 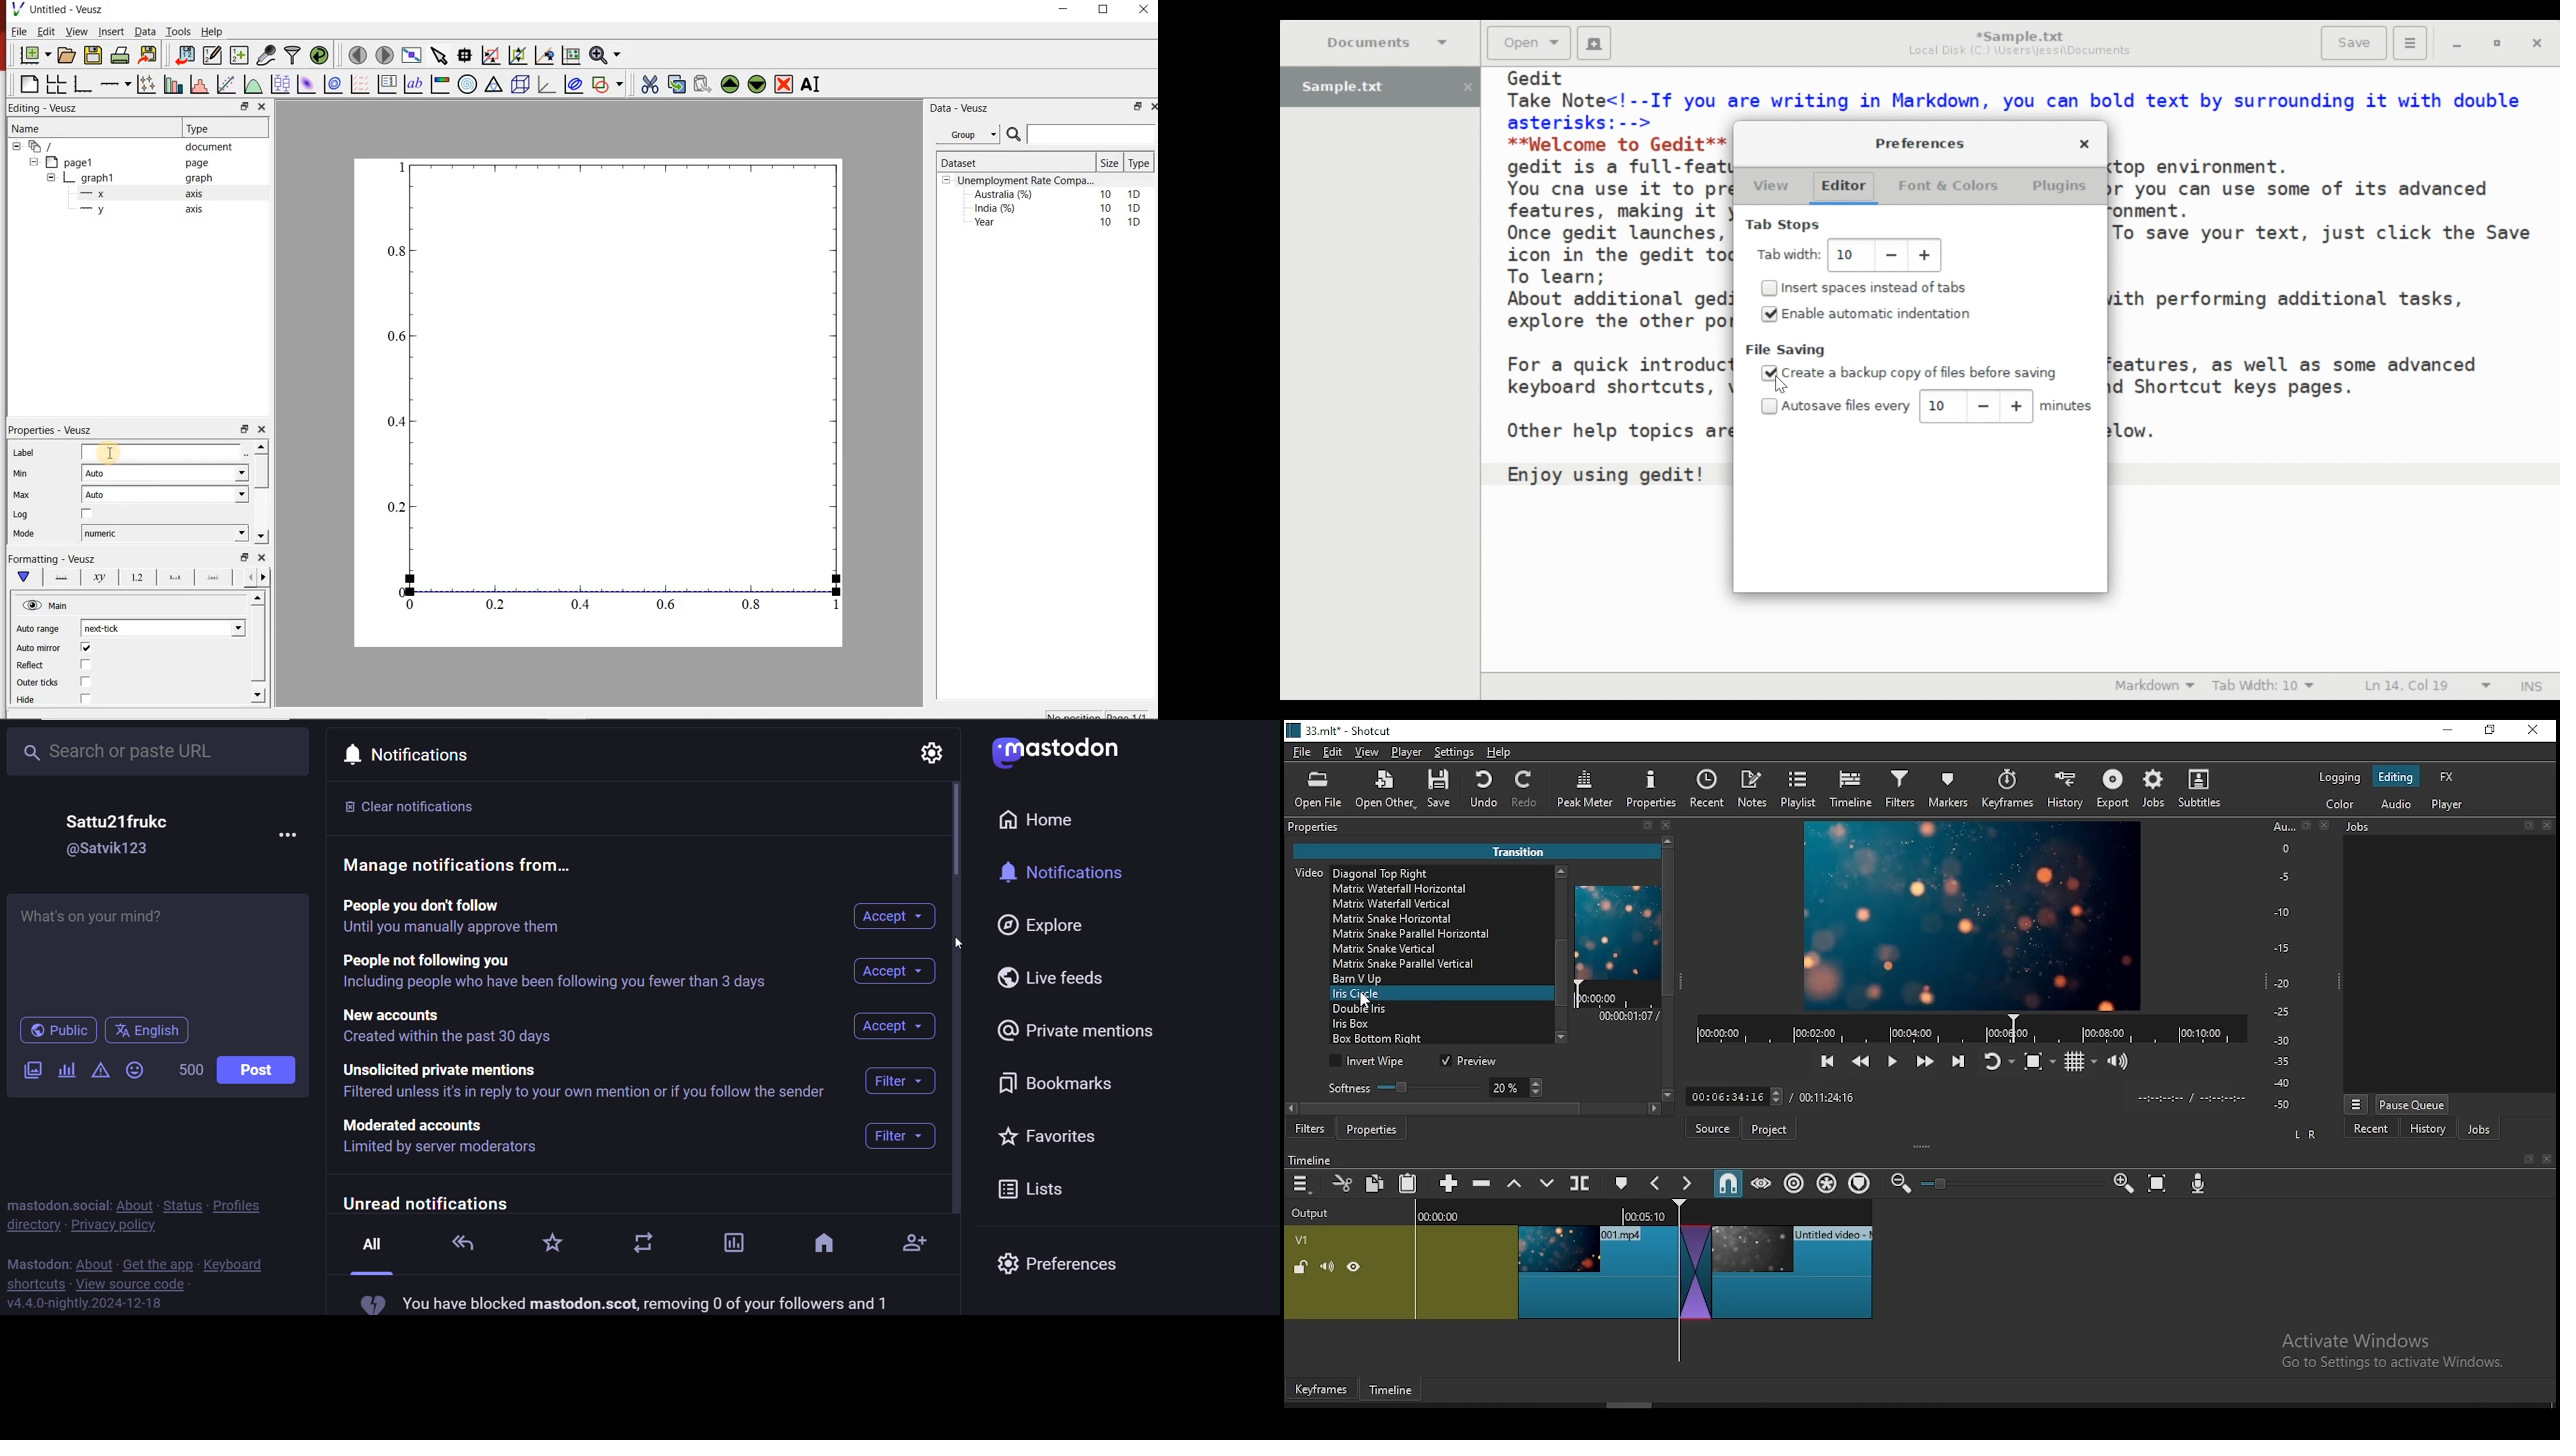 What do you see at coordinates (1432, 1087) in the screenshot?
I see `softness` at bounding box center [1432, 1087].